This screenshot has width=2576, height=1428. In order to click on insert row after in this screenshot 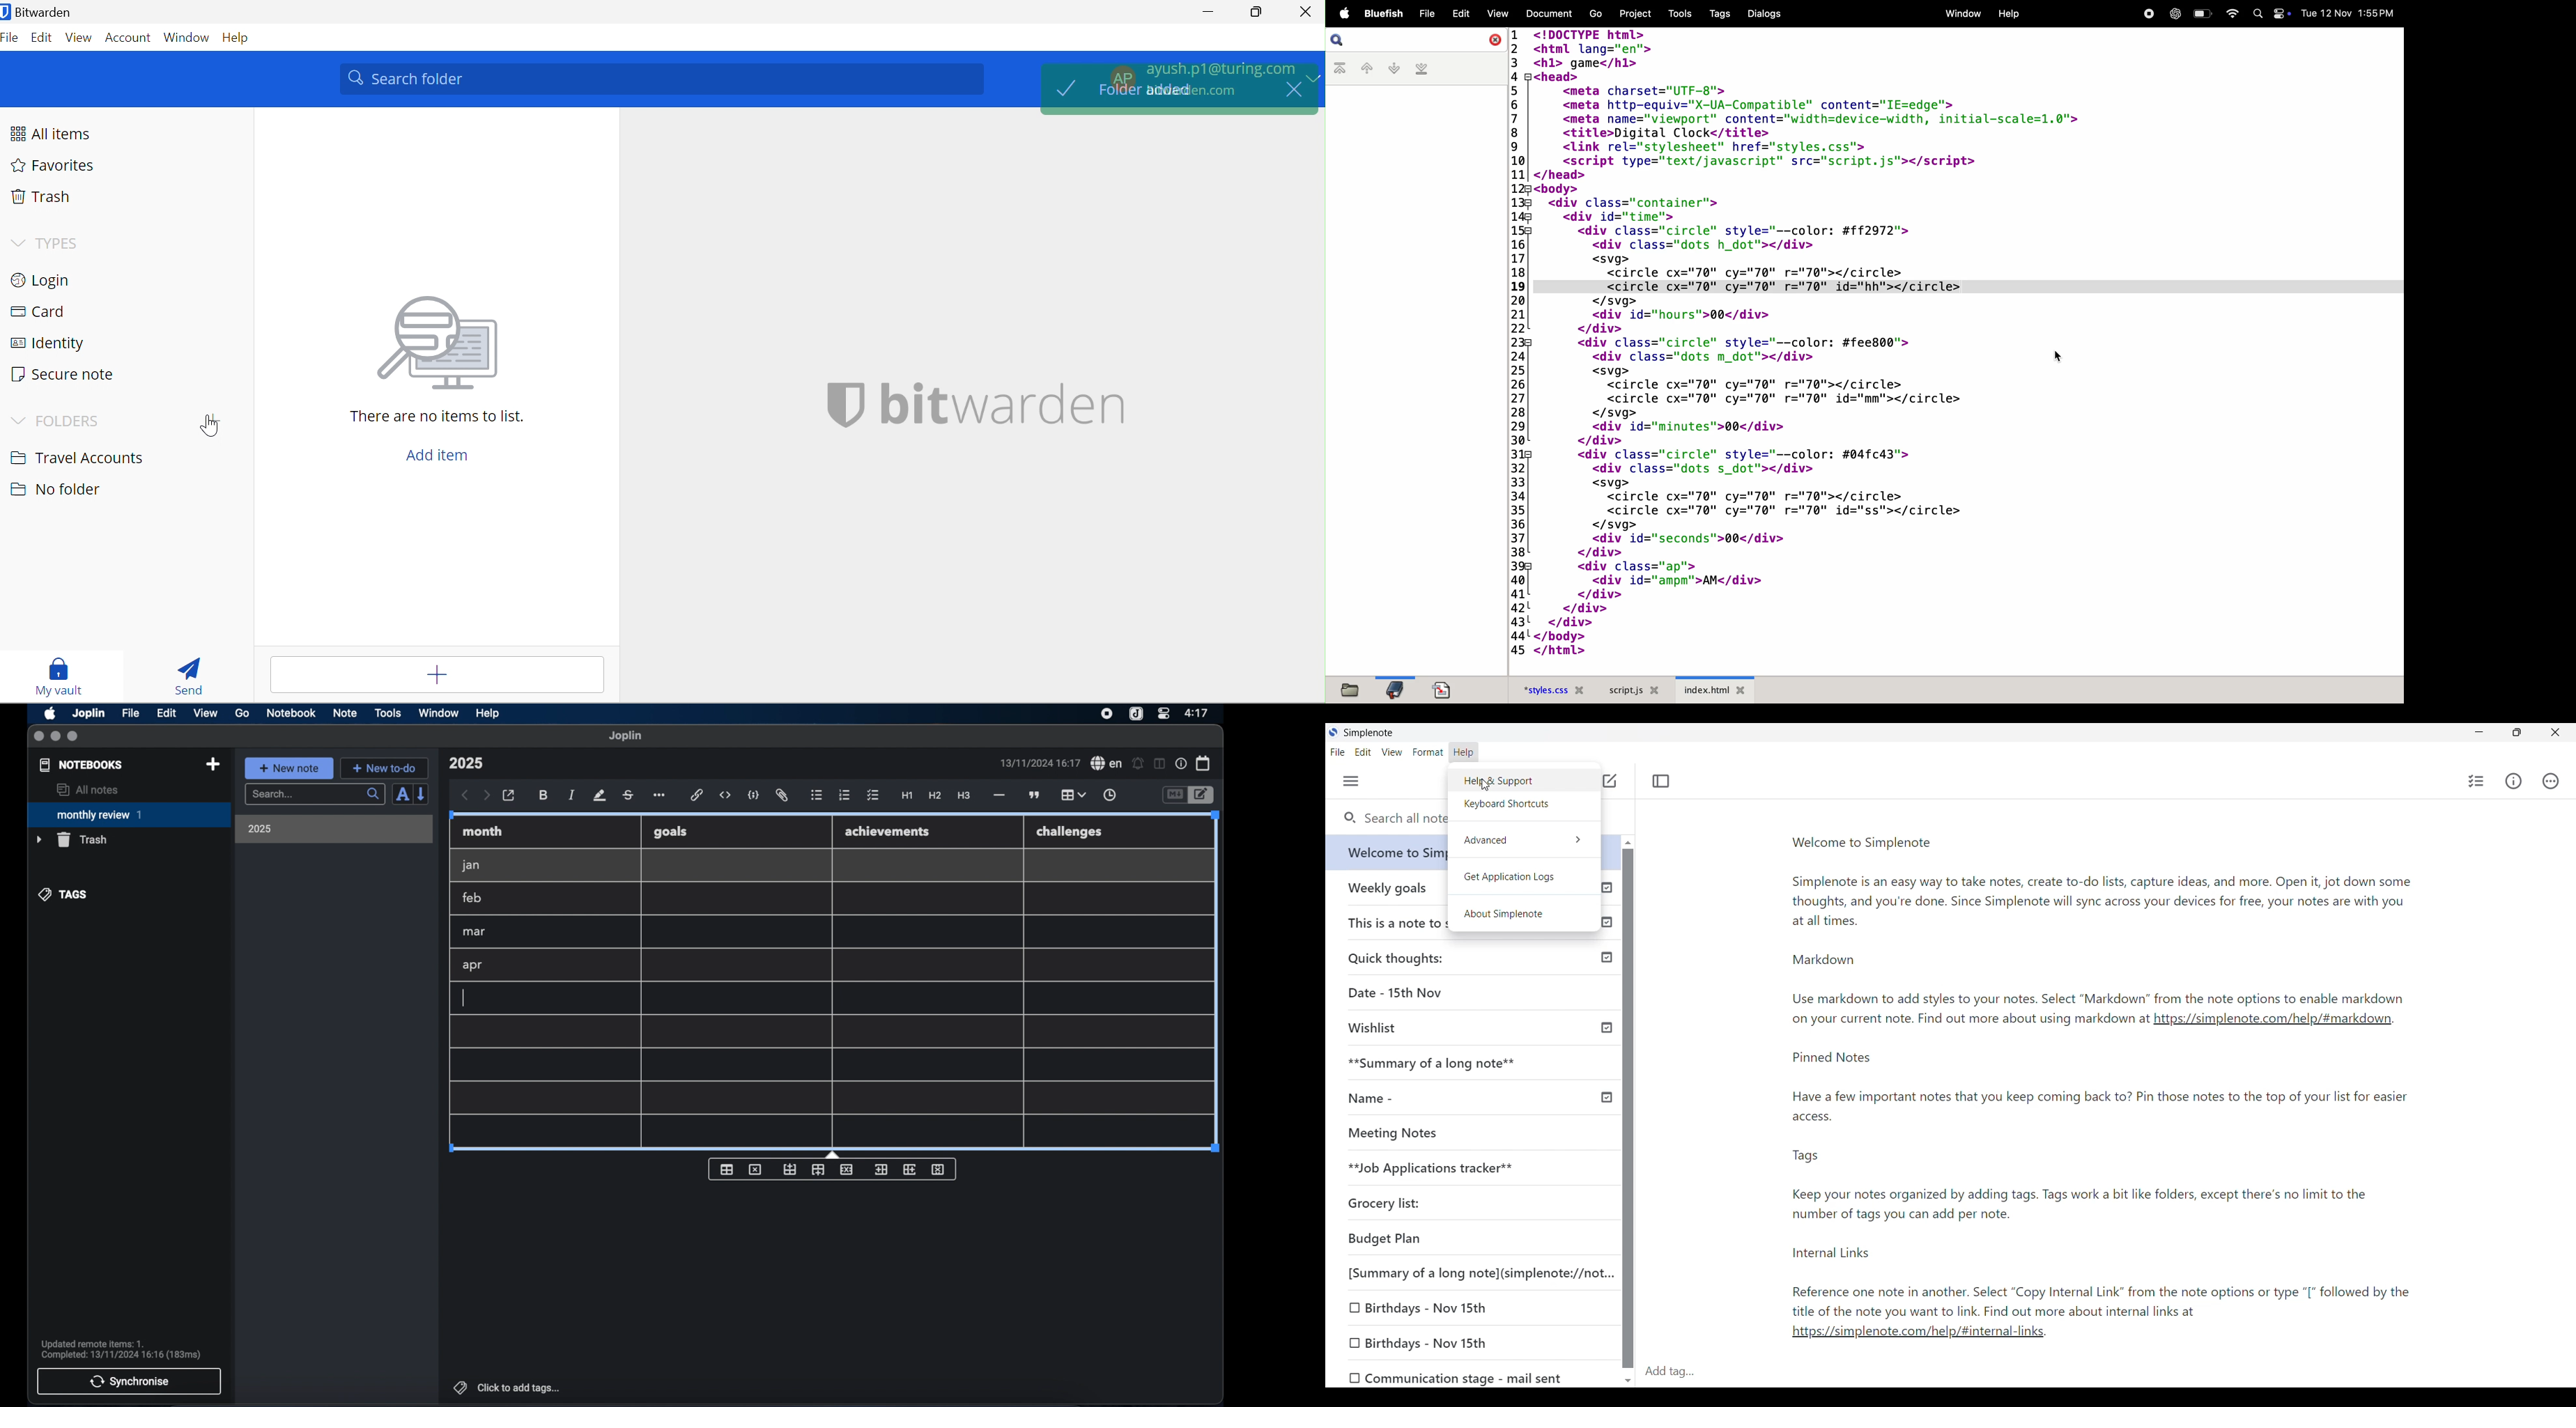, I will do `click(818, 1170)`.